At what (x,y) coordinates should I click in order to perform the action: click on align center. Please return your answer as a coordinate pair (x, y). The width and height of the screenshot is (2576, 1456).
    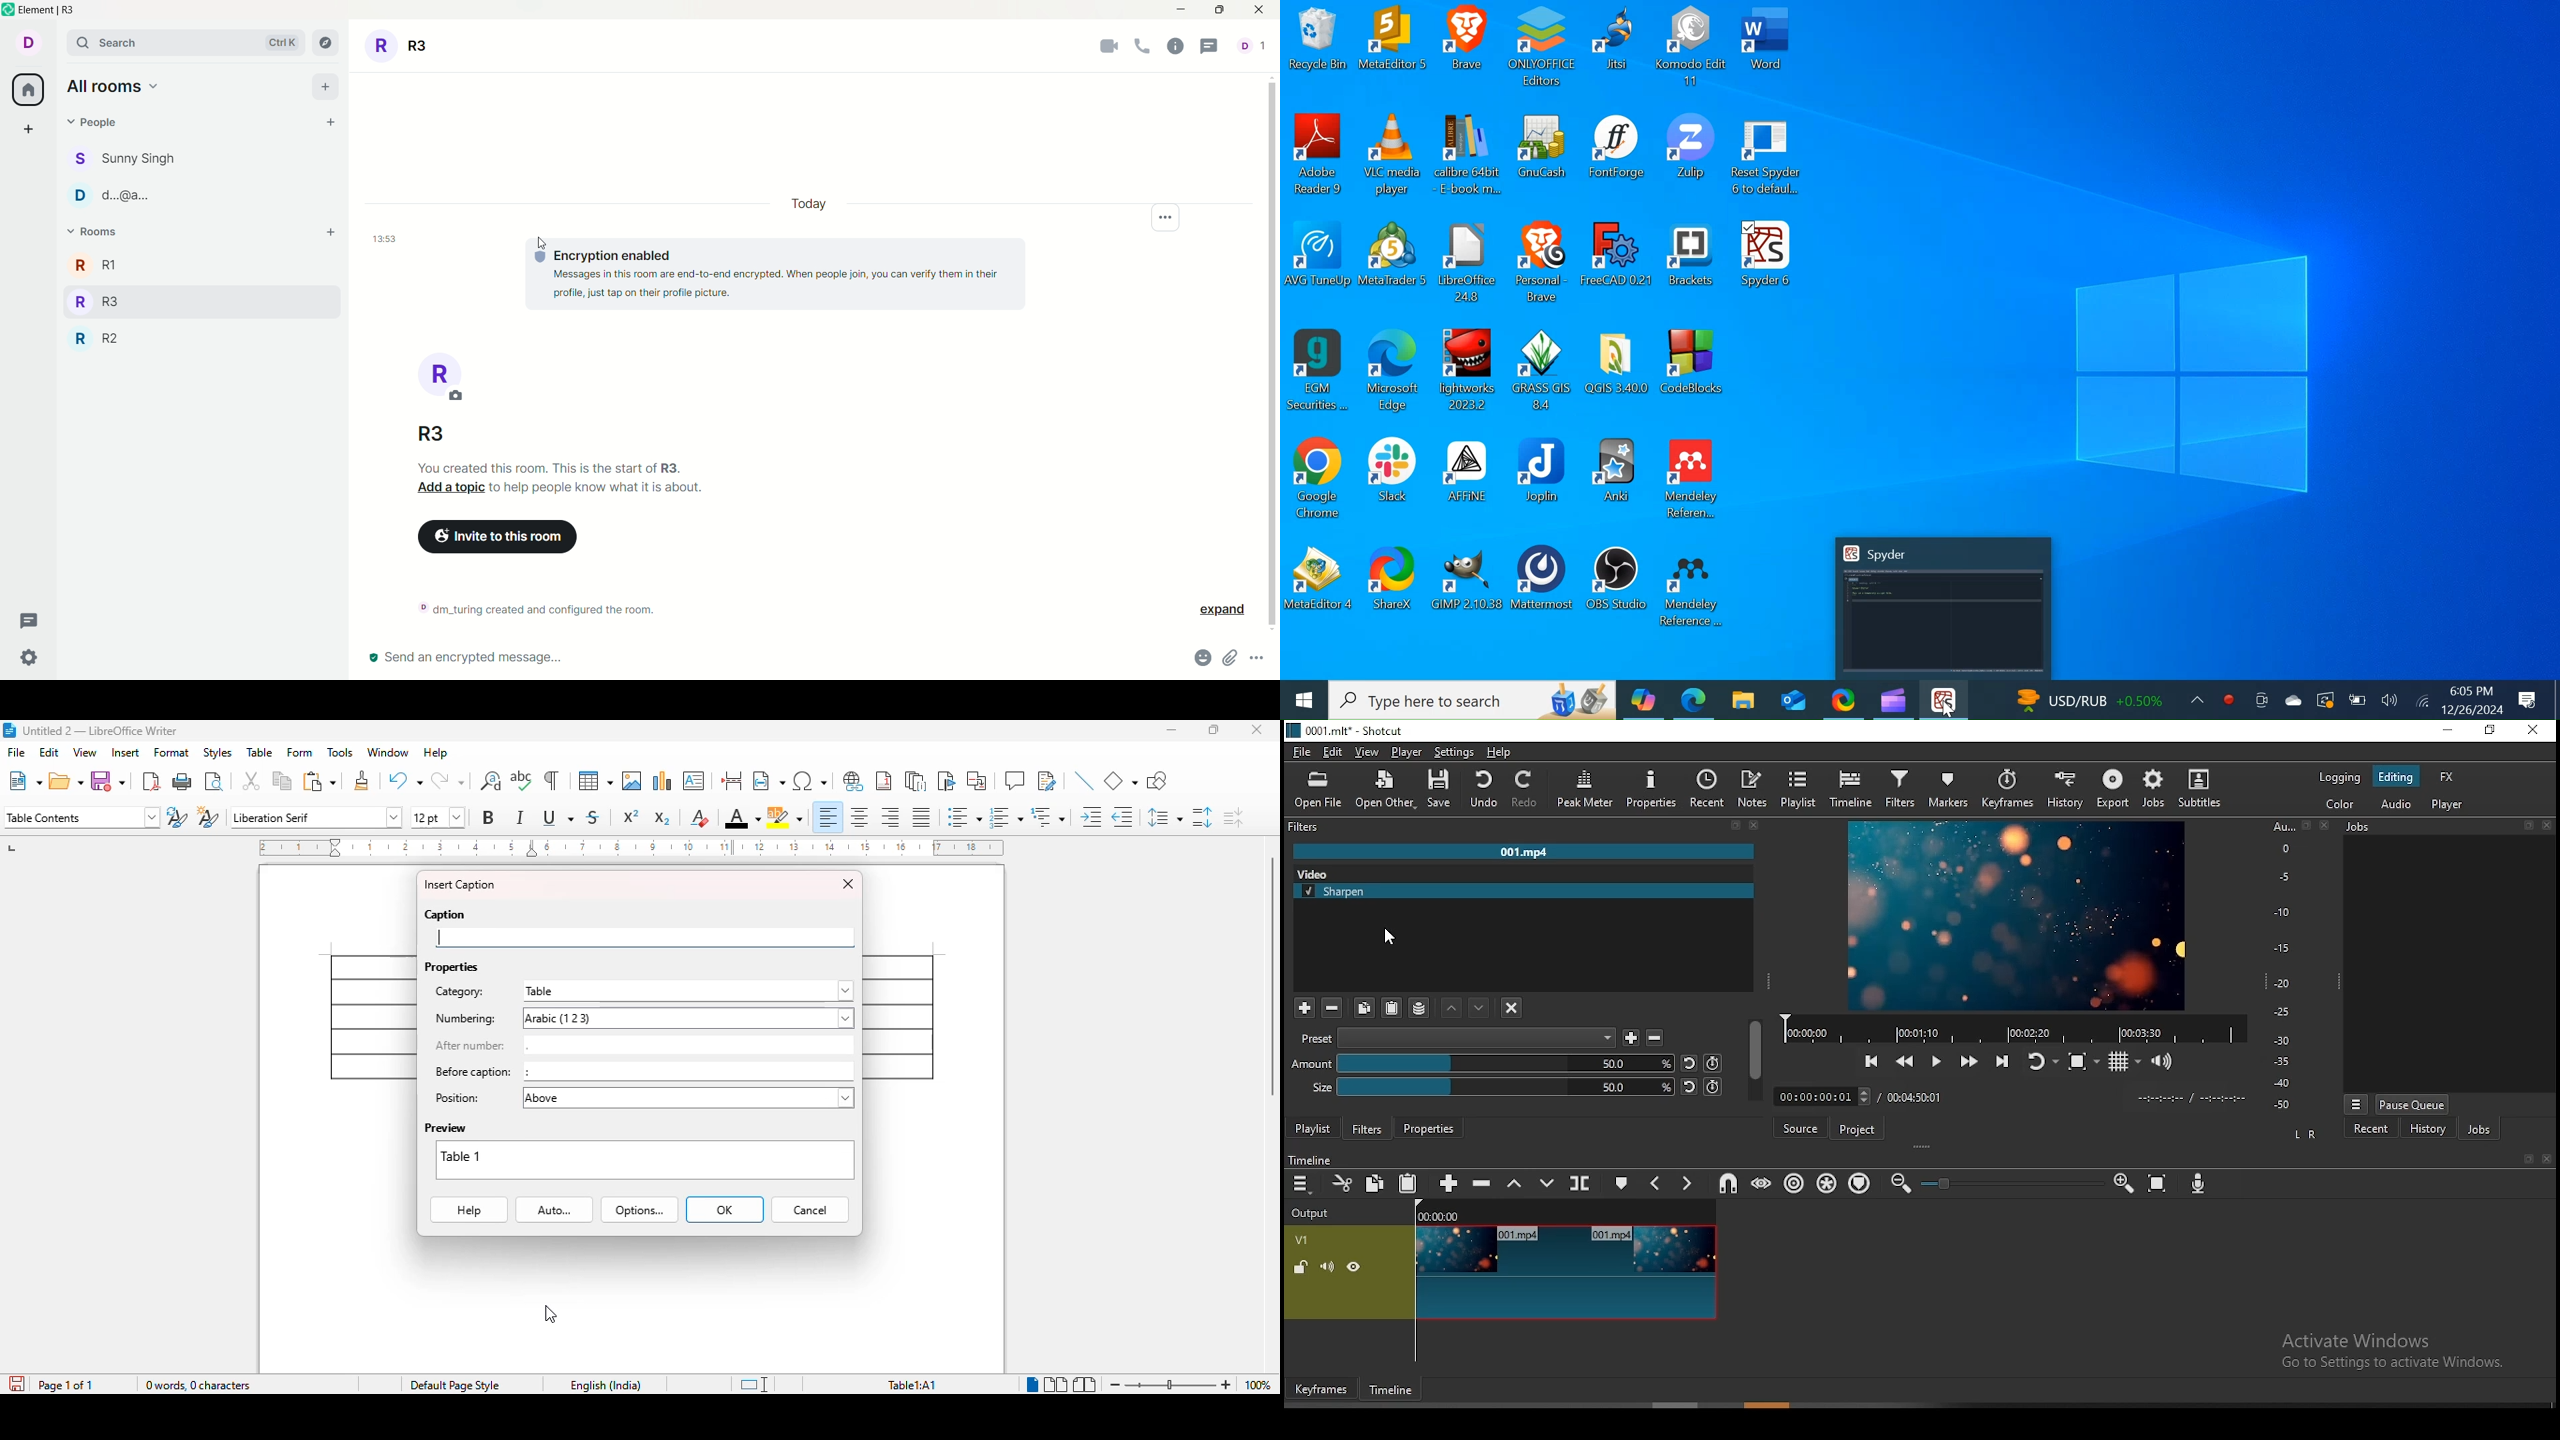
    Looking at the image, I should click on (859, 817).